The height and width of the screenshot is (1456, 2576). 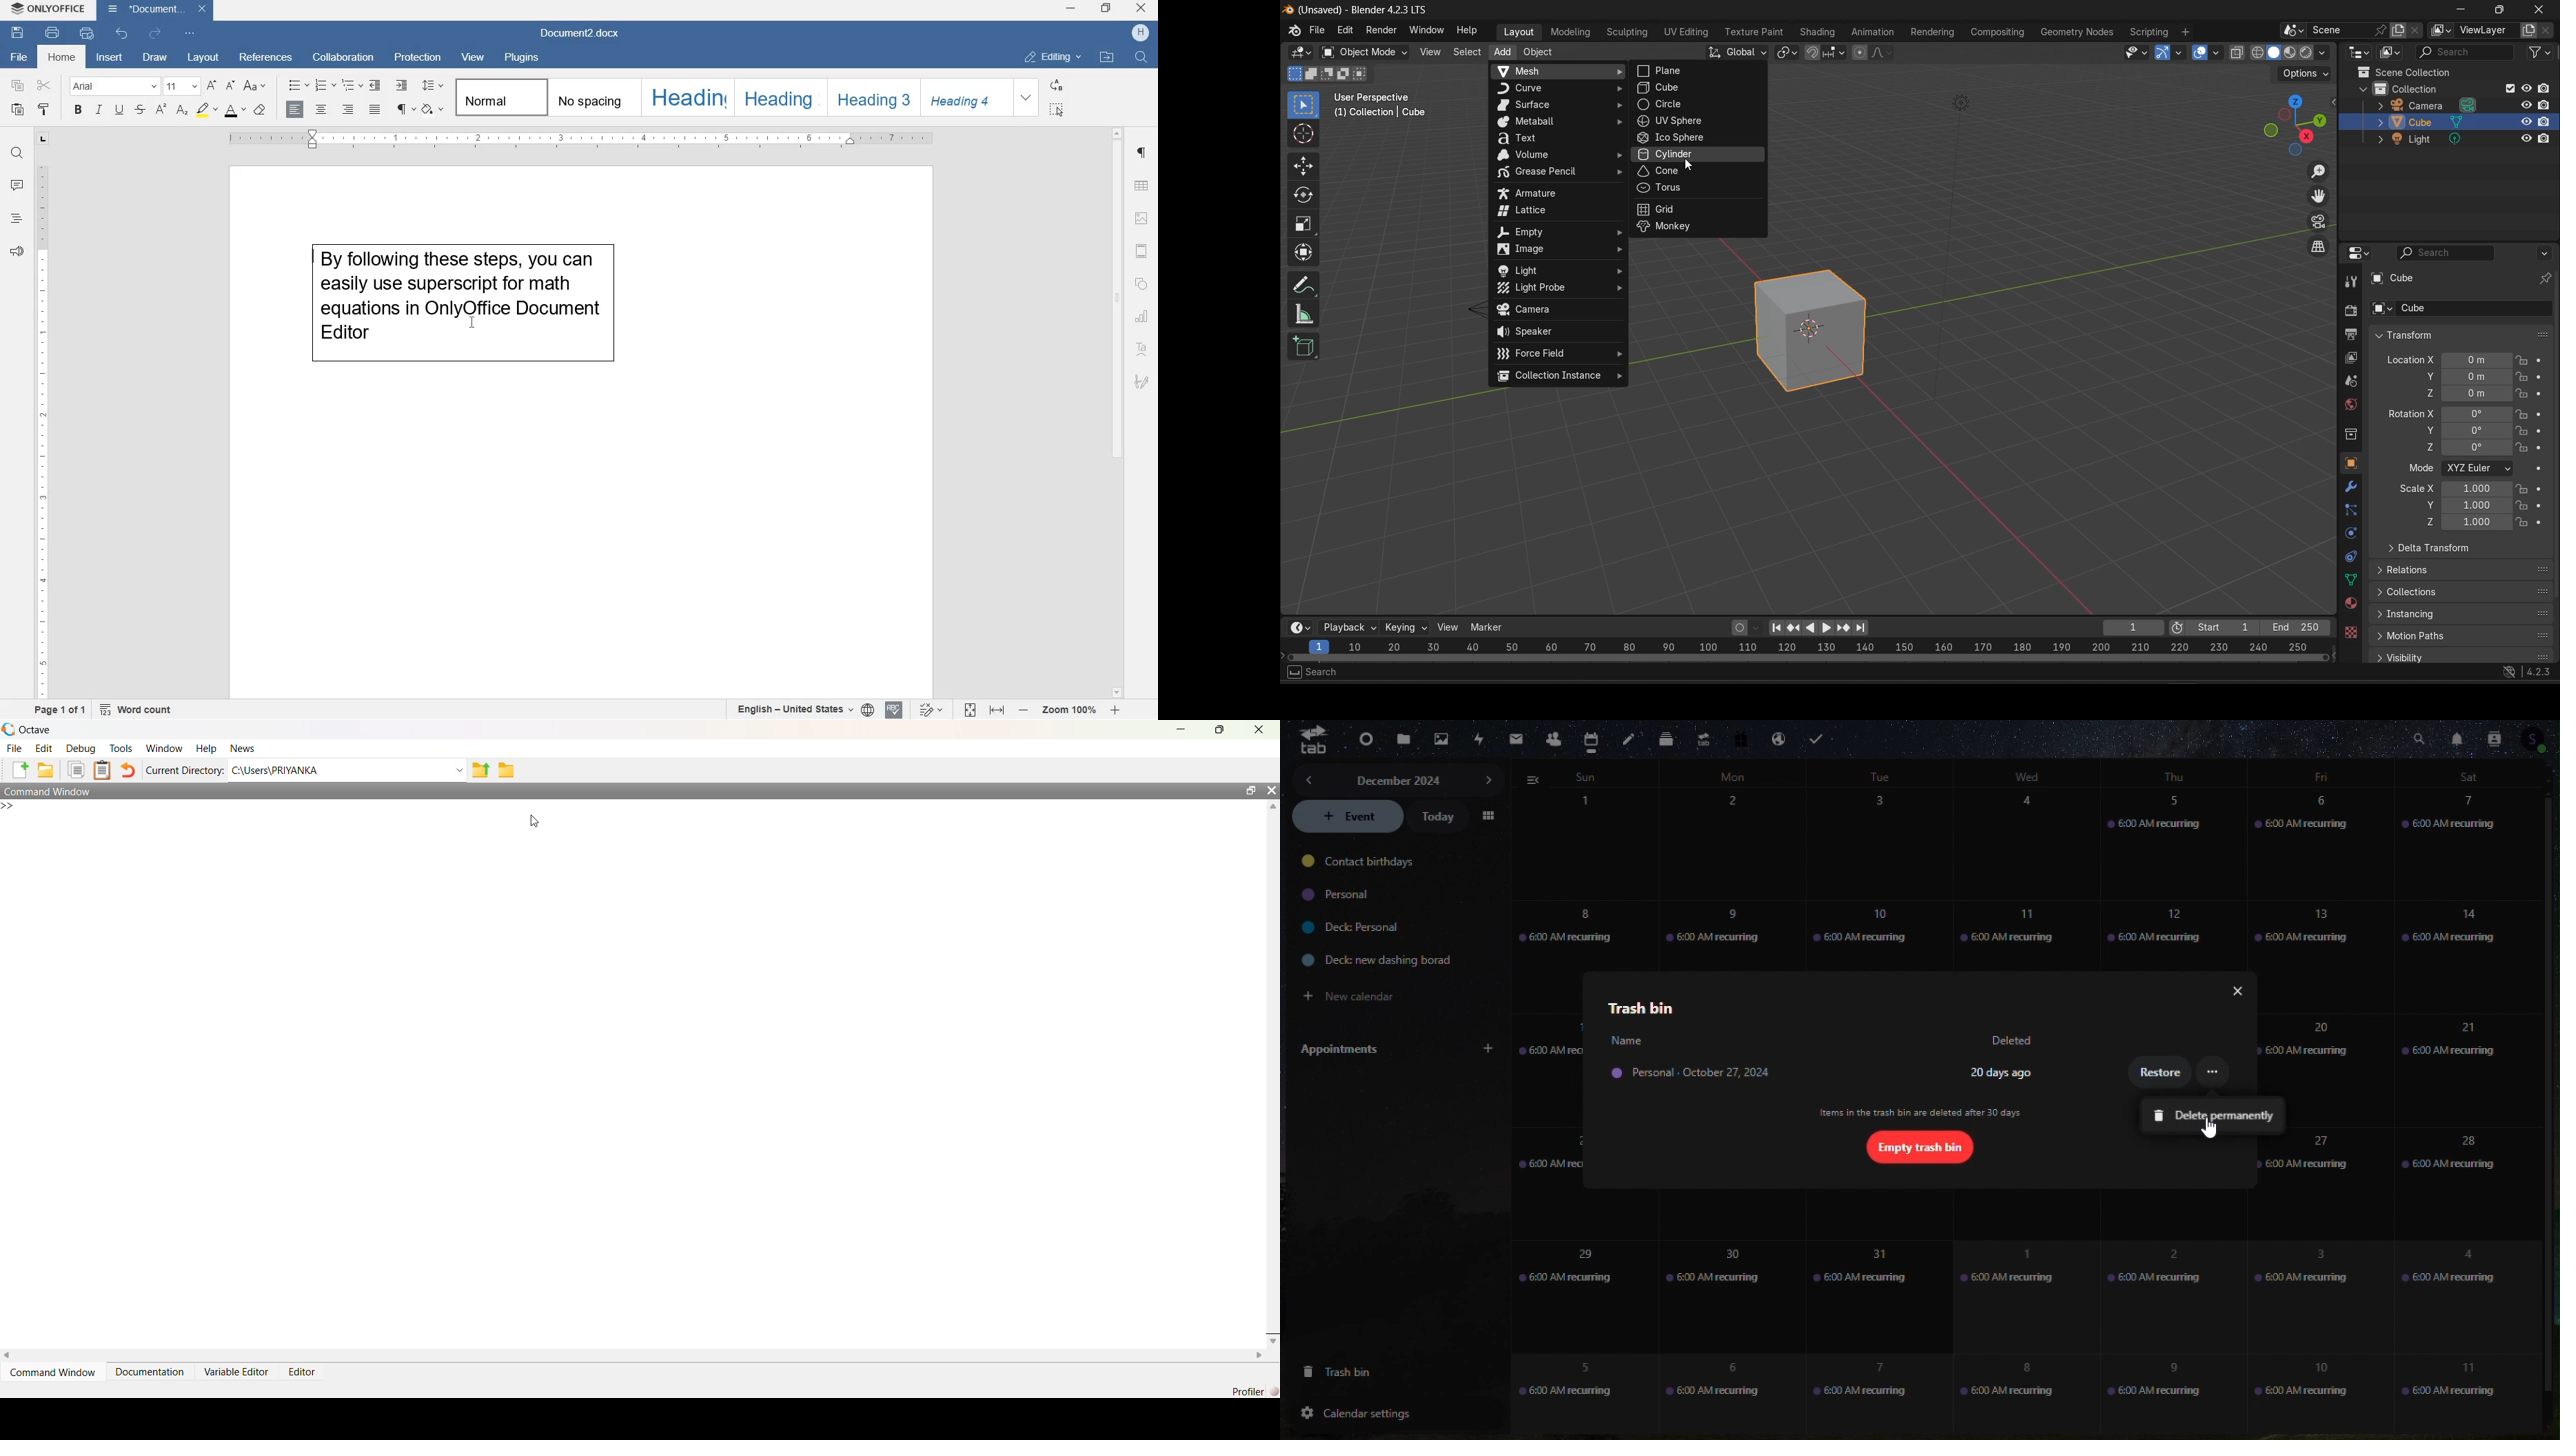 I want to click on Task, so click(x=1821, y=736).